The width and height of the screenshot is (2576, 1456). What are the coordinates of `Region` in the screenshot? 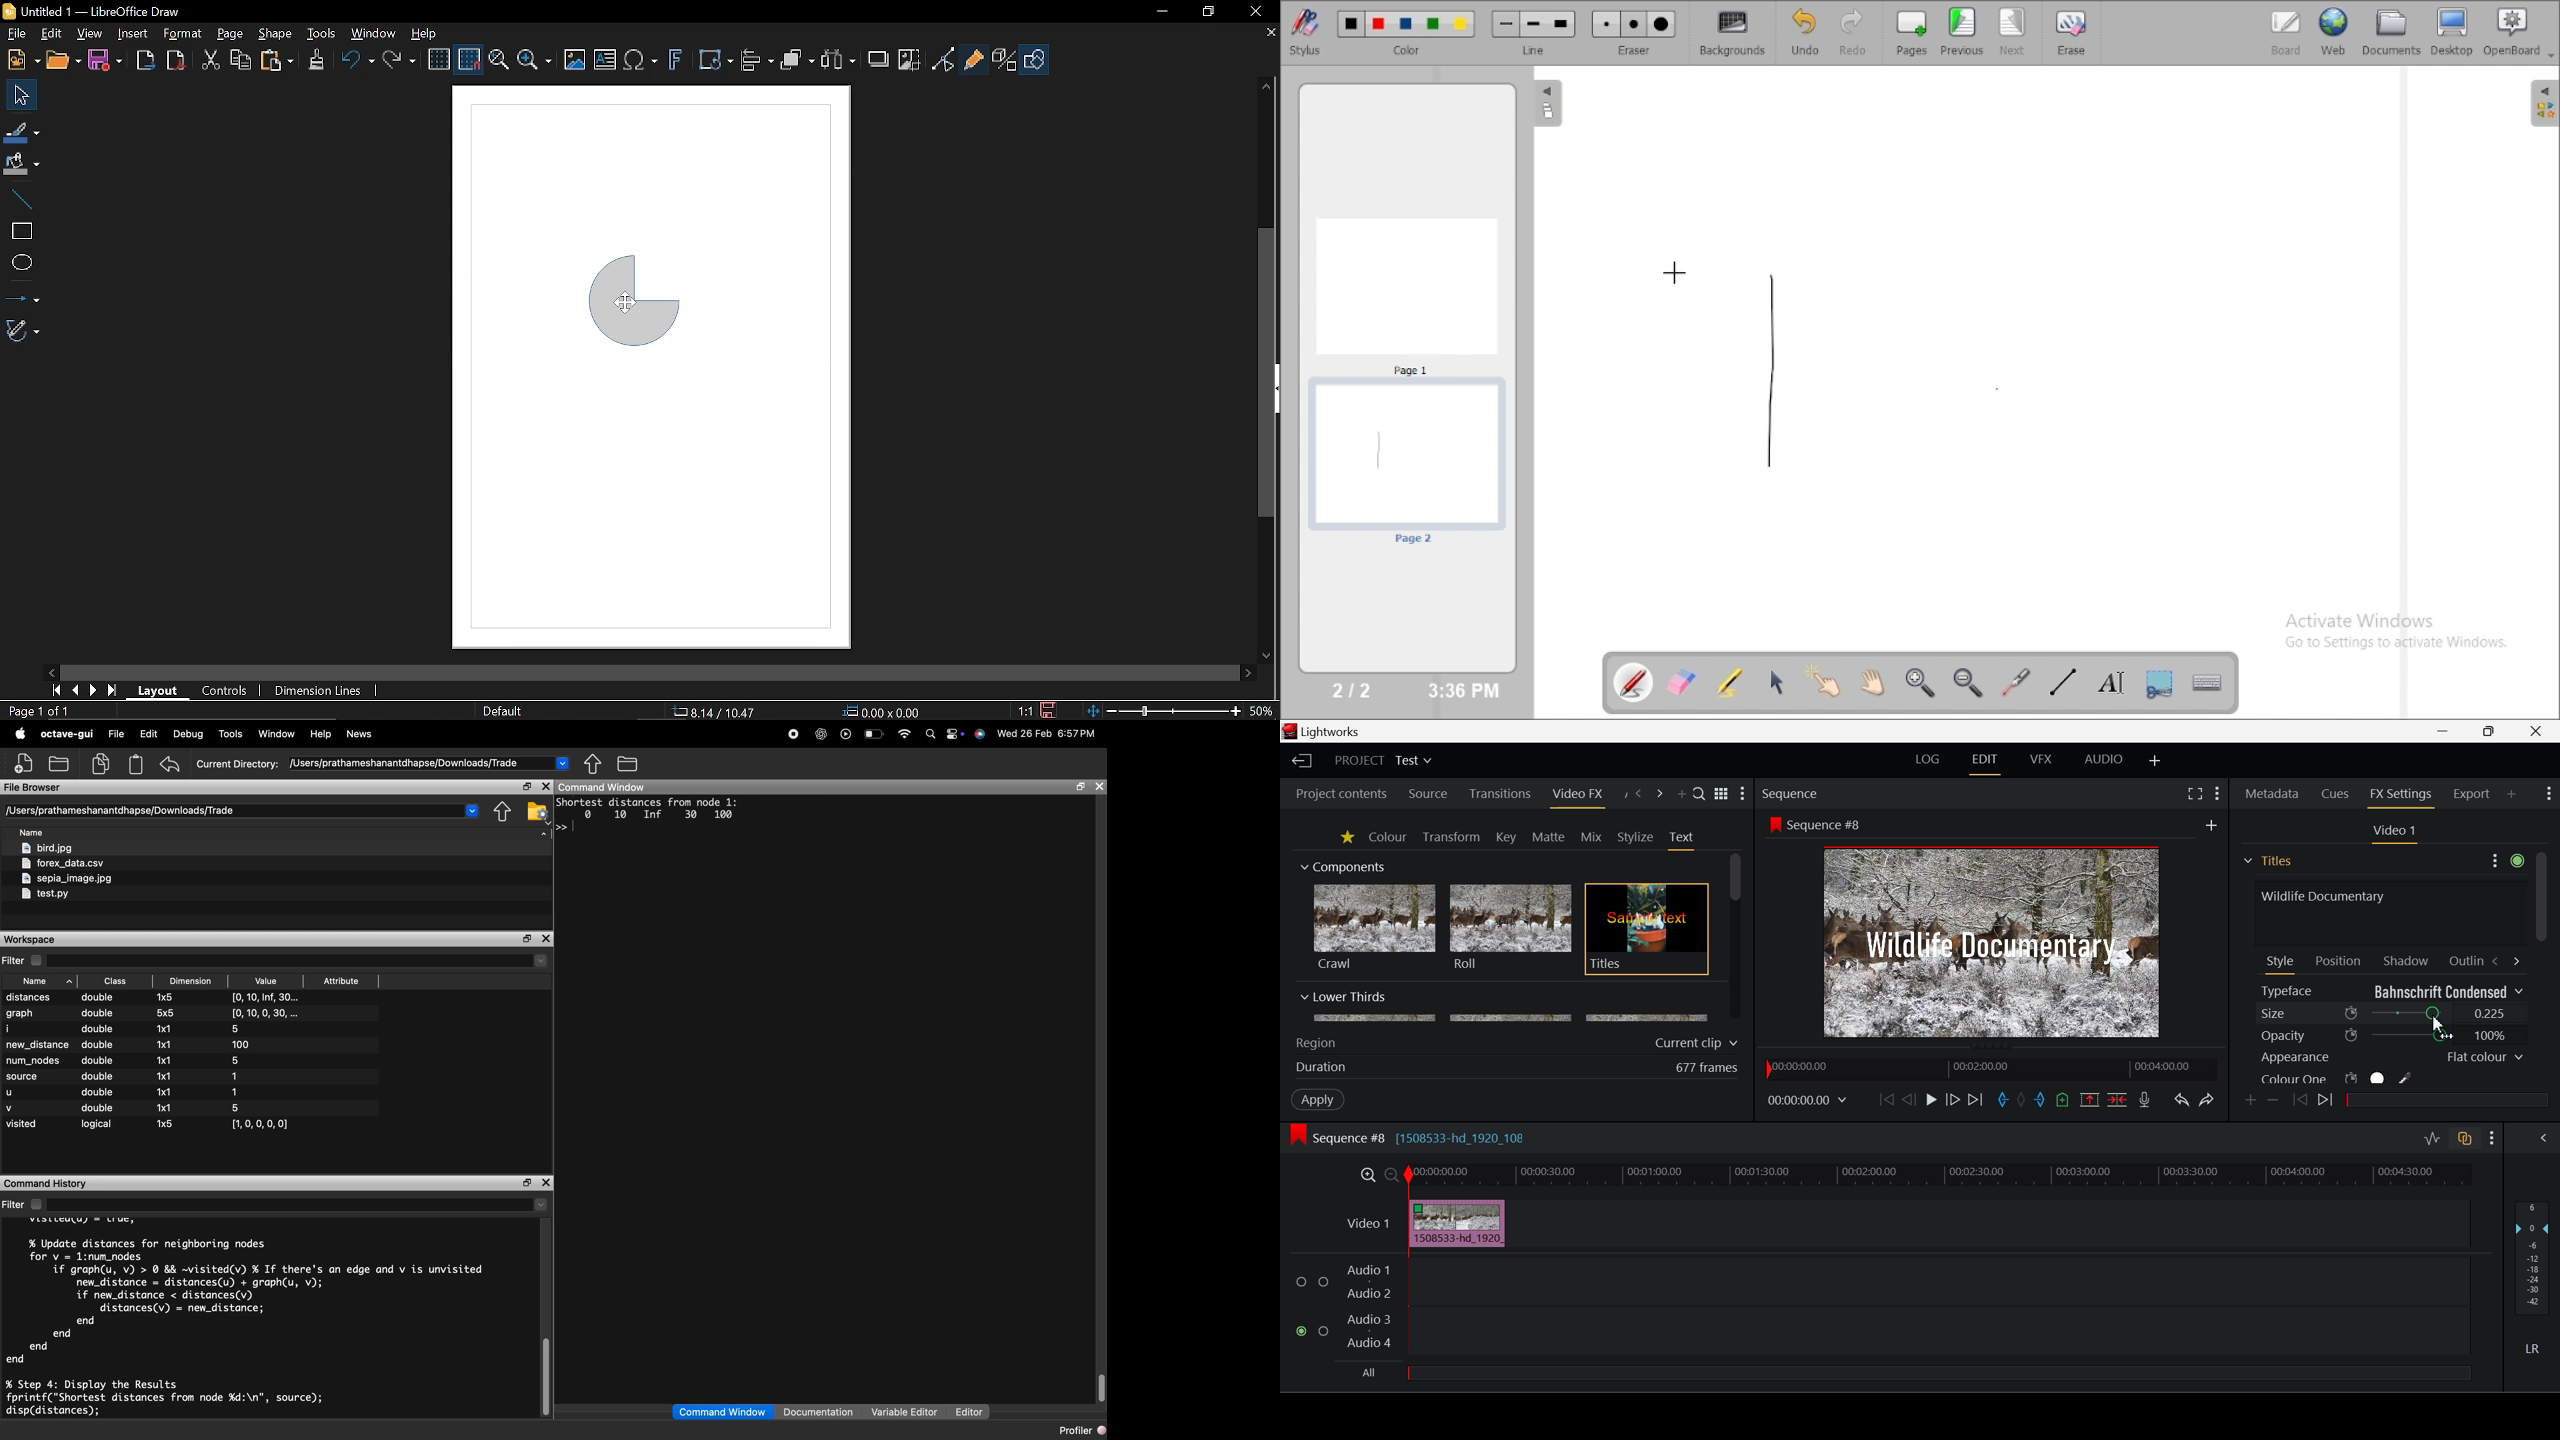 It's located at (1315, 1043).